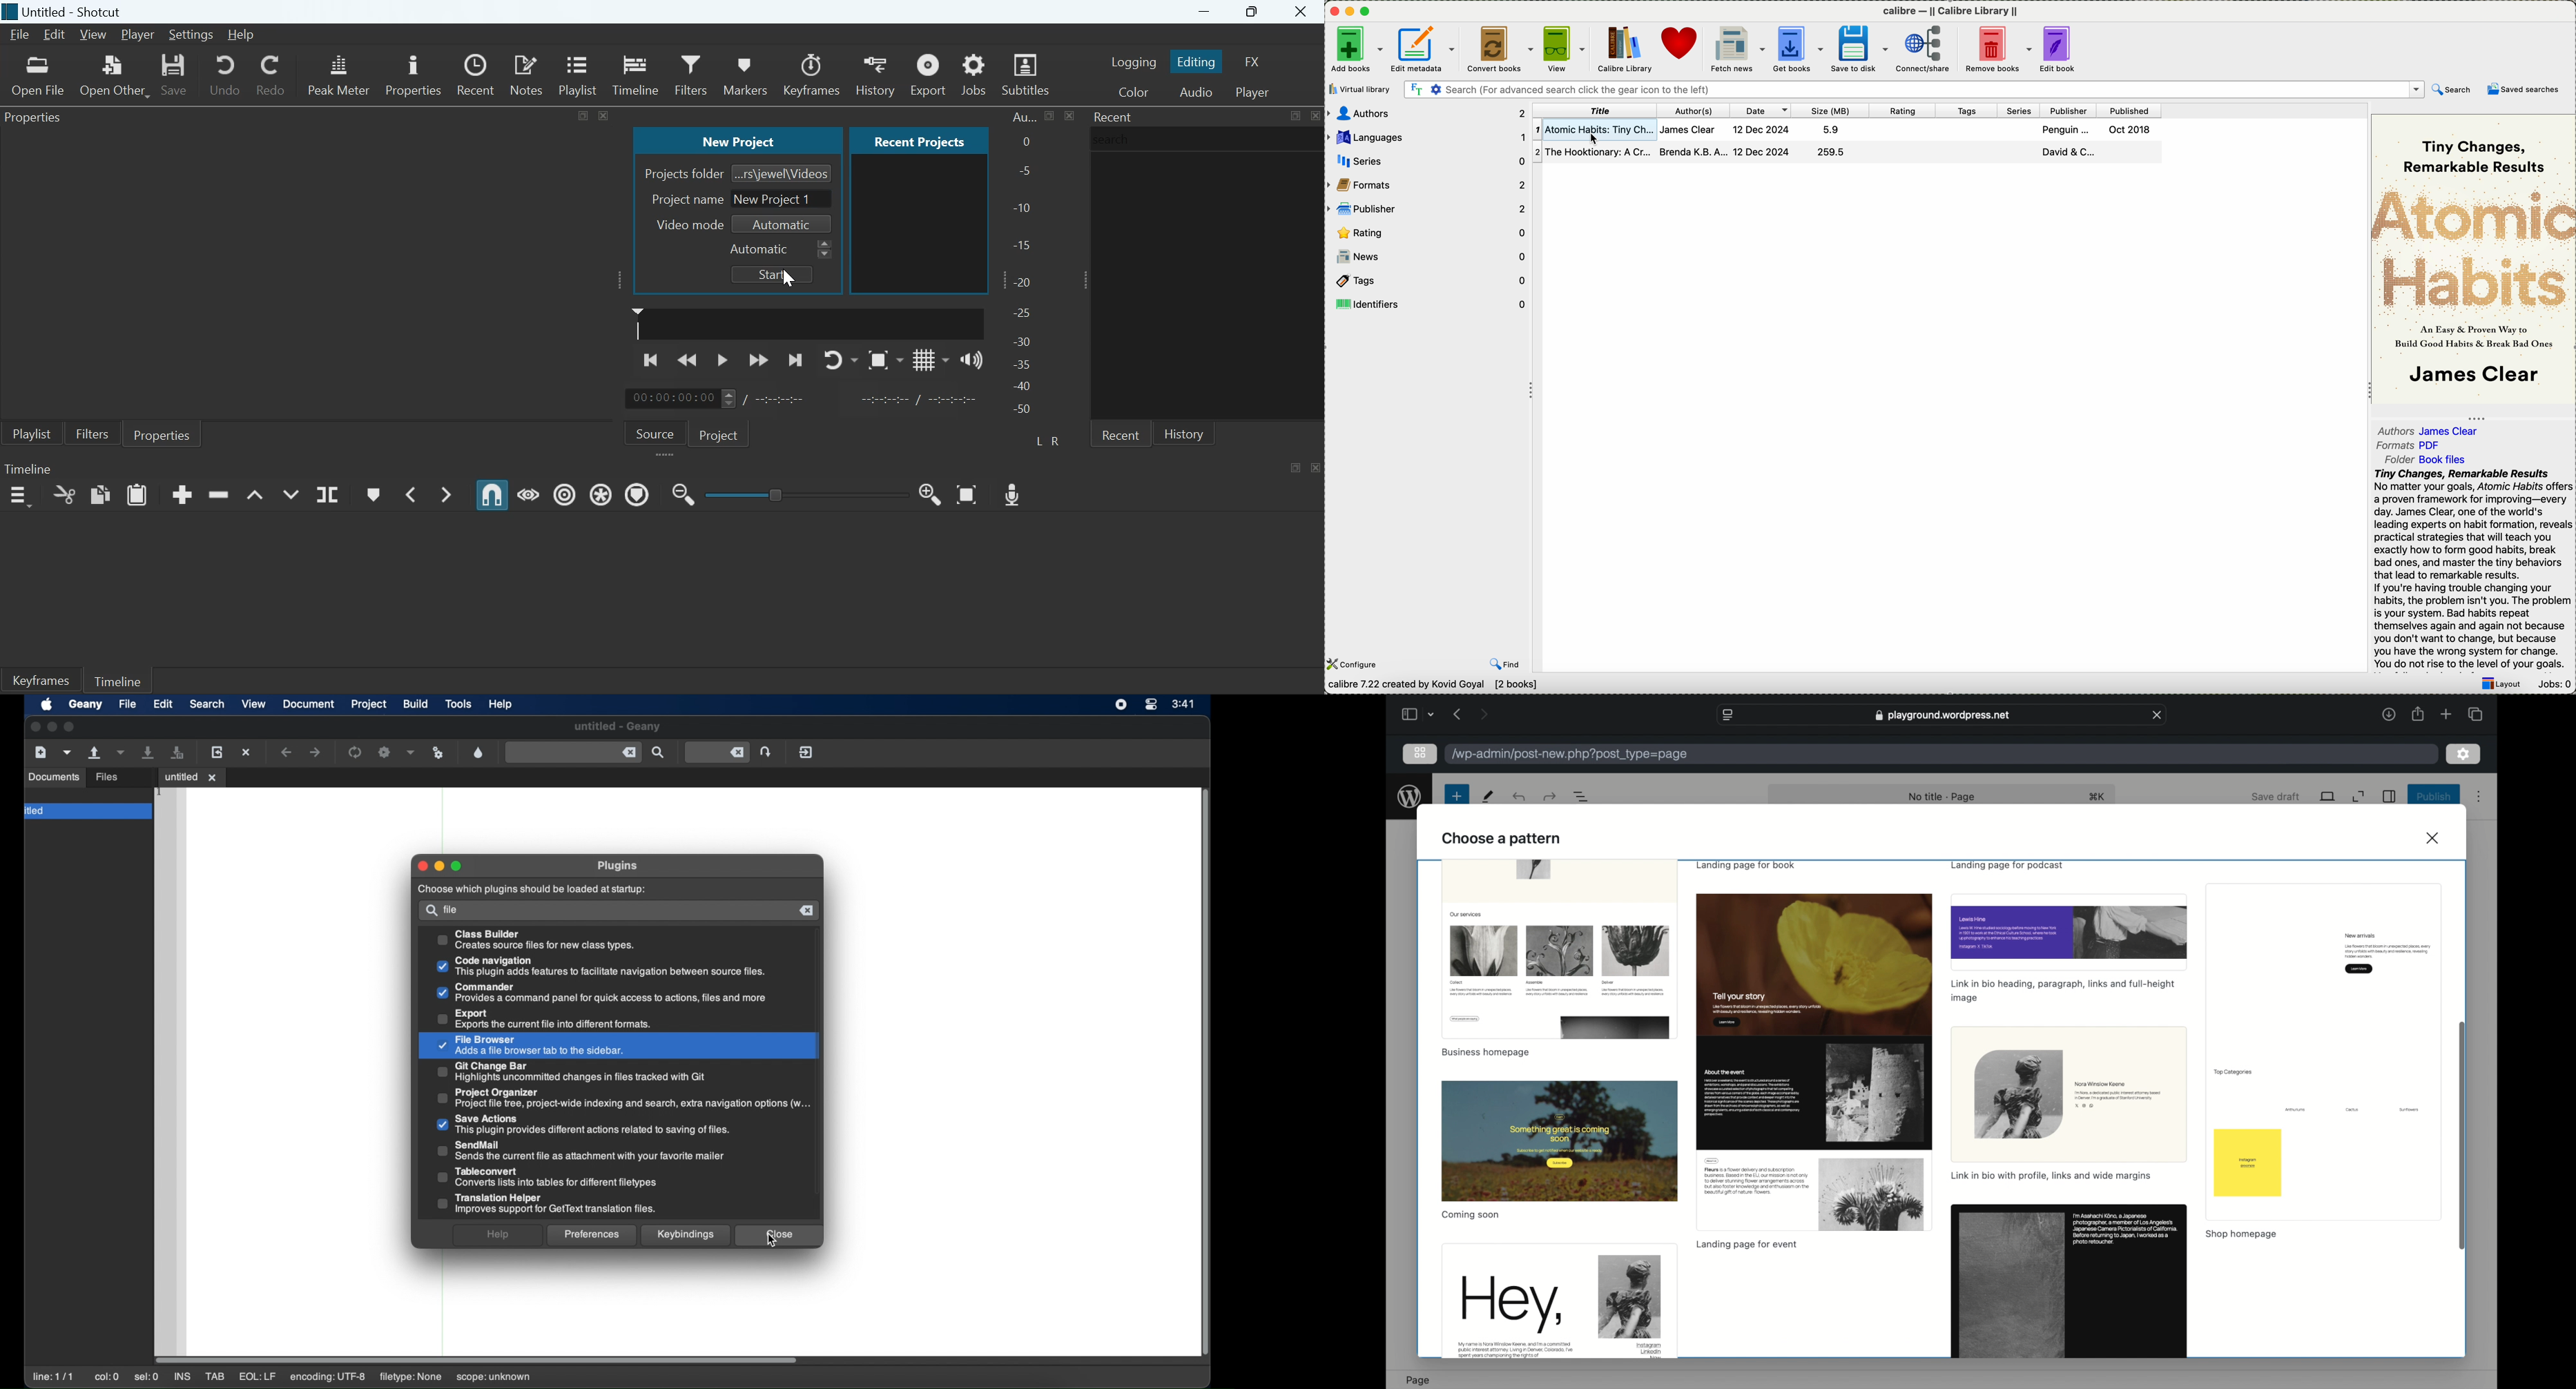 The height and width of the screenshot is (1400, 2576). I want to click on Edit, so click(54, 35).